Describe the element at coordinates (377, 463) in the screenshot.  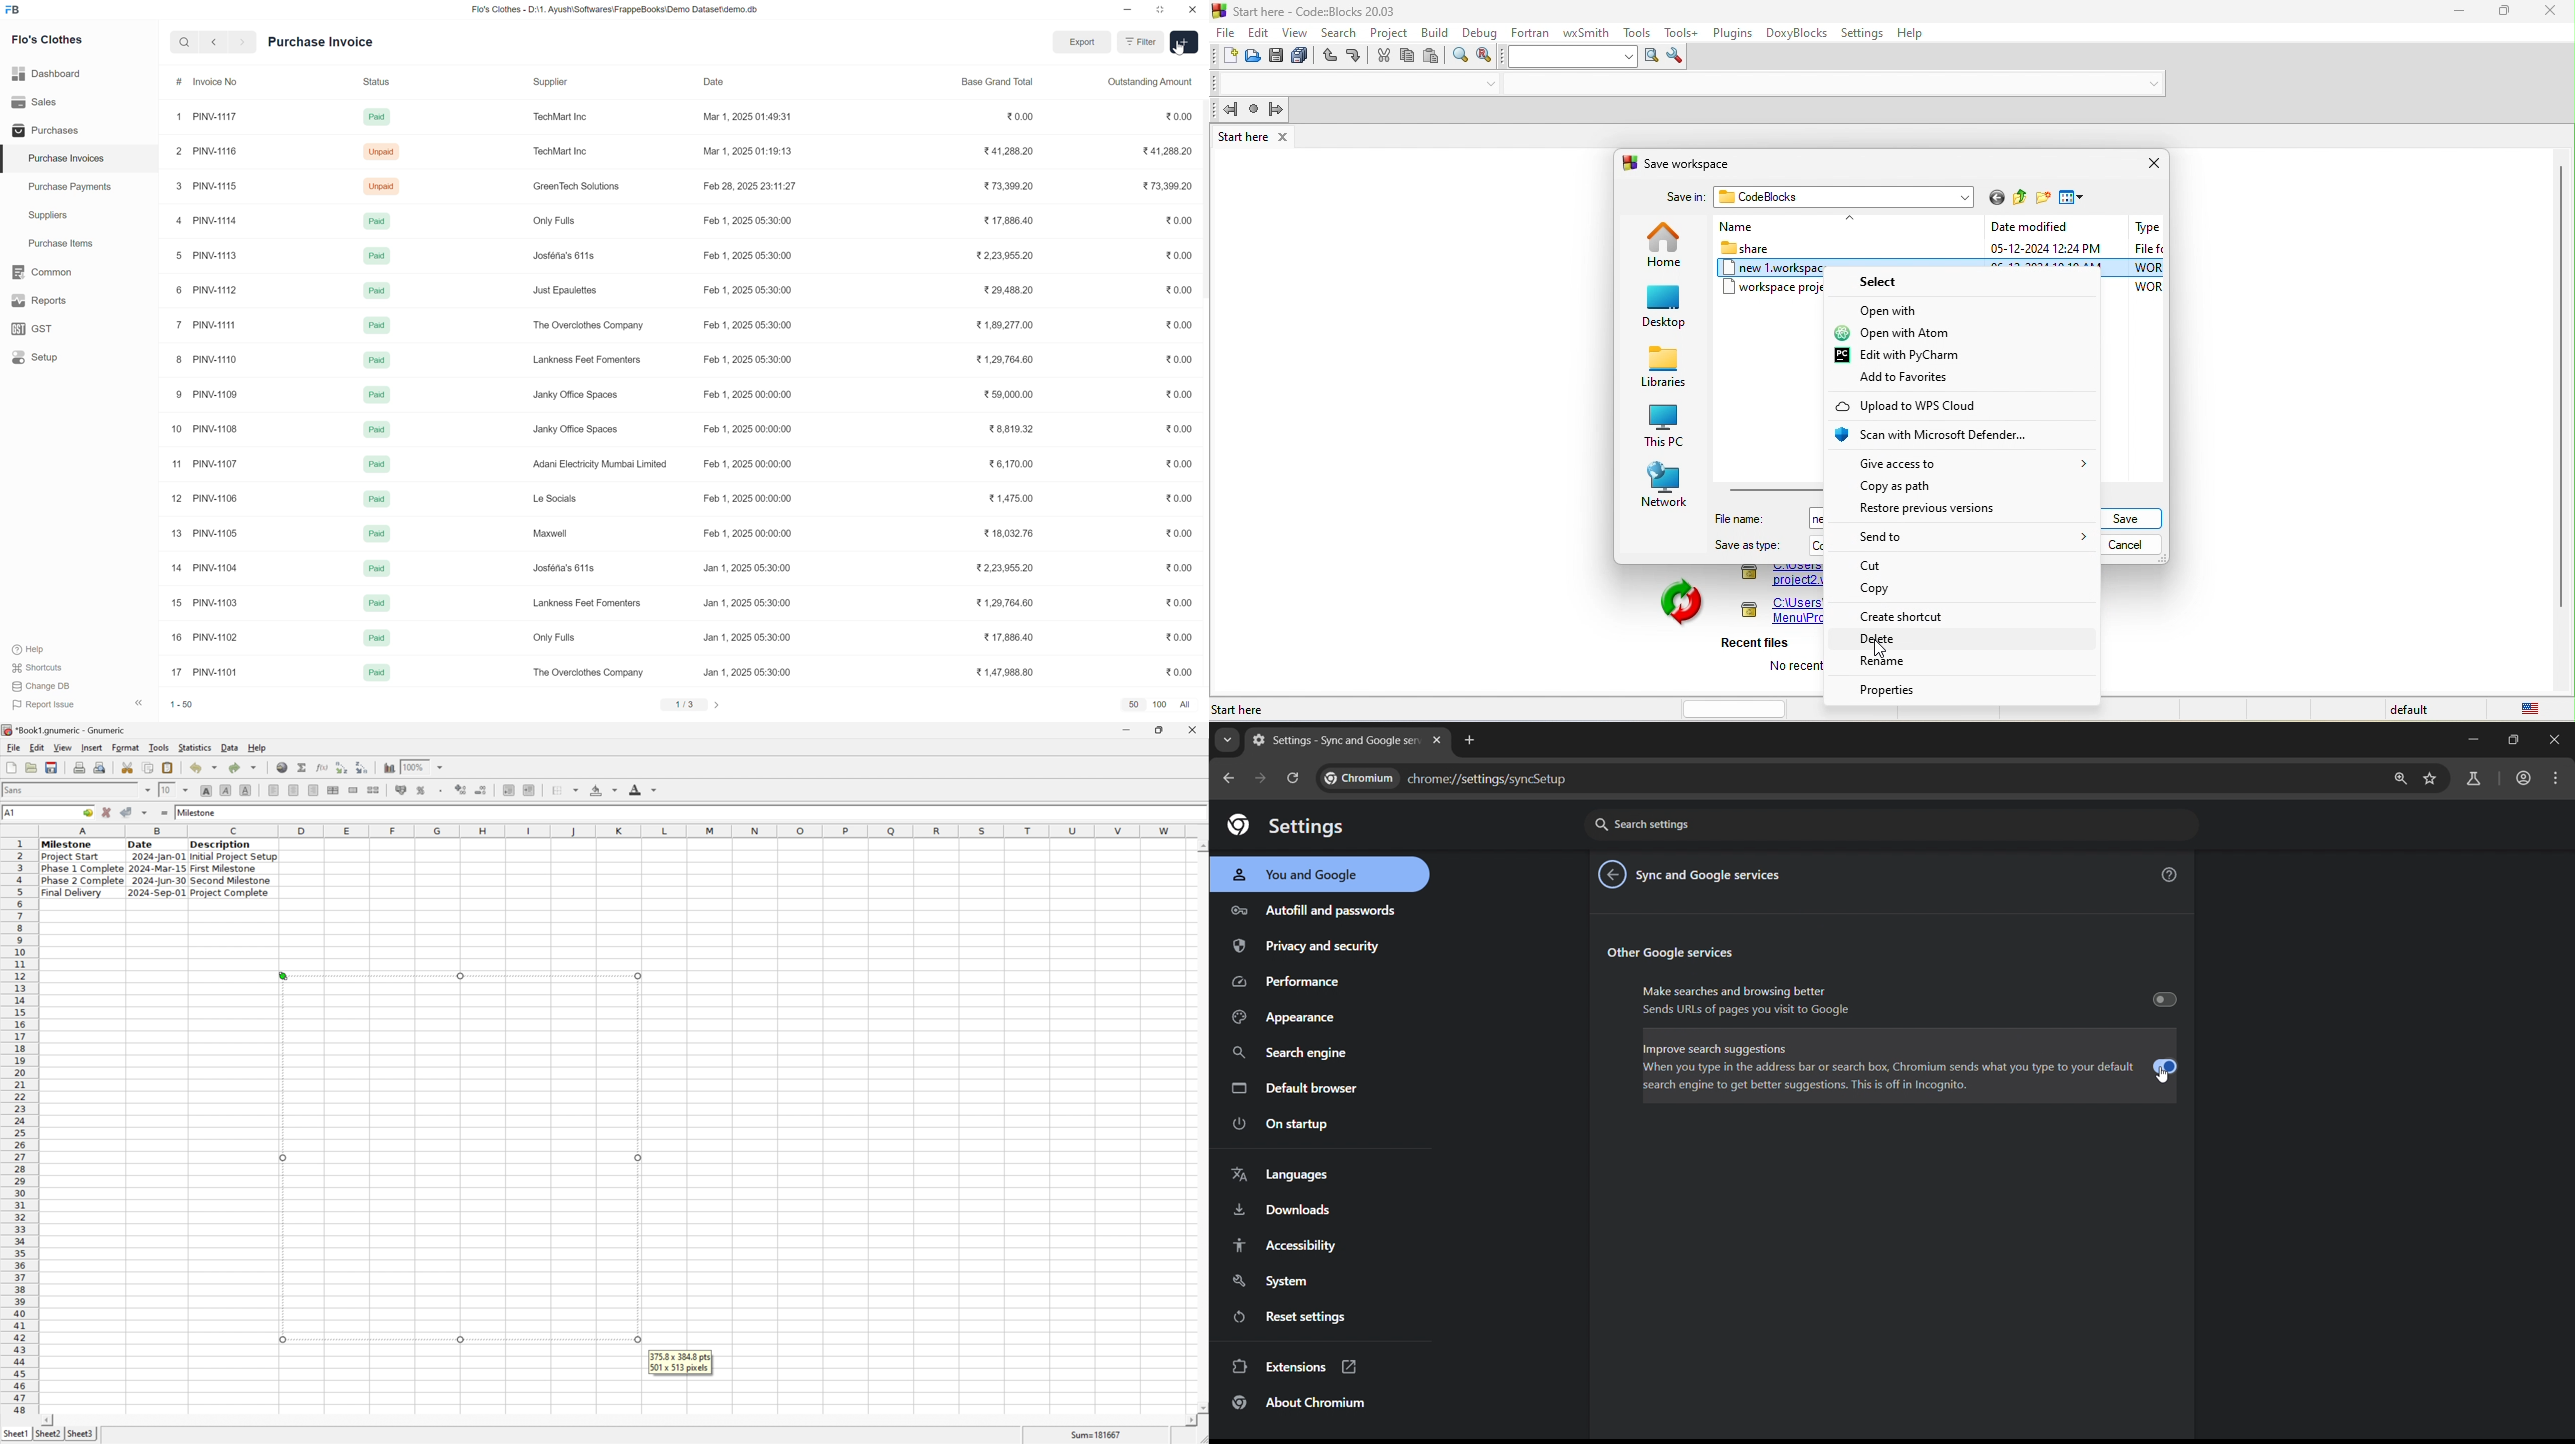
I see `Paid` at that location.